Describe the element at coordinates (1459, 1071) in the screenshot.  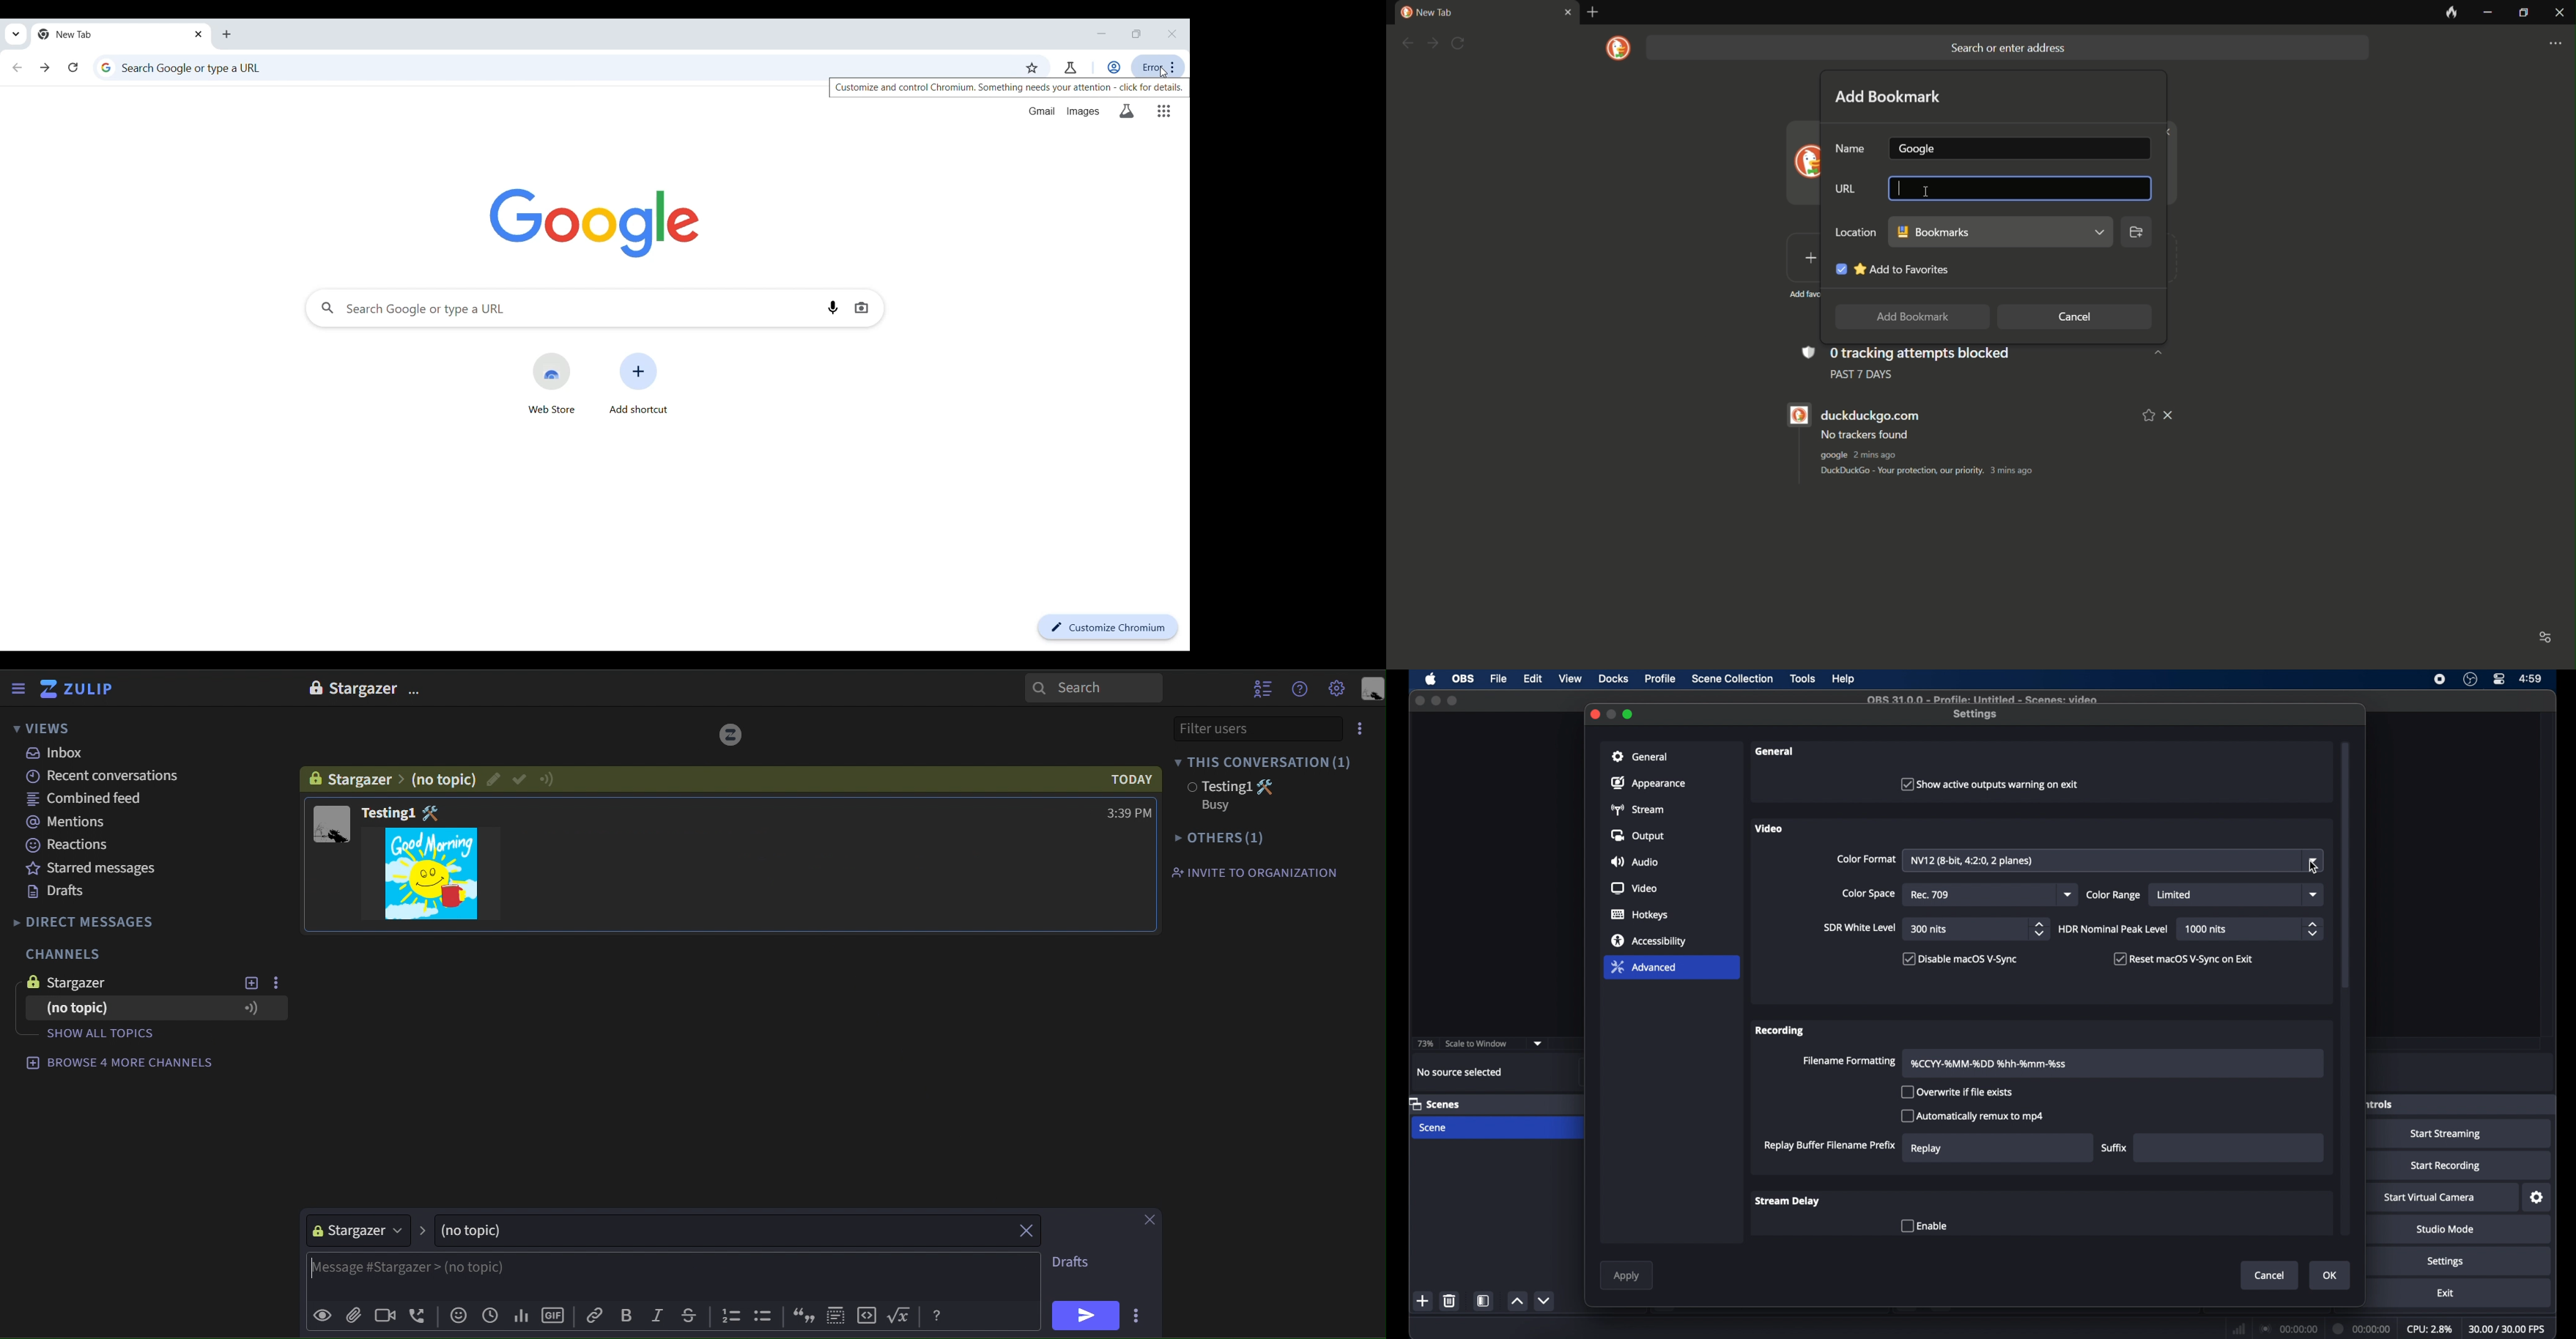
I see `no source selected` at that location.